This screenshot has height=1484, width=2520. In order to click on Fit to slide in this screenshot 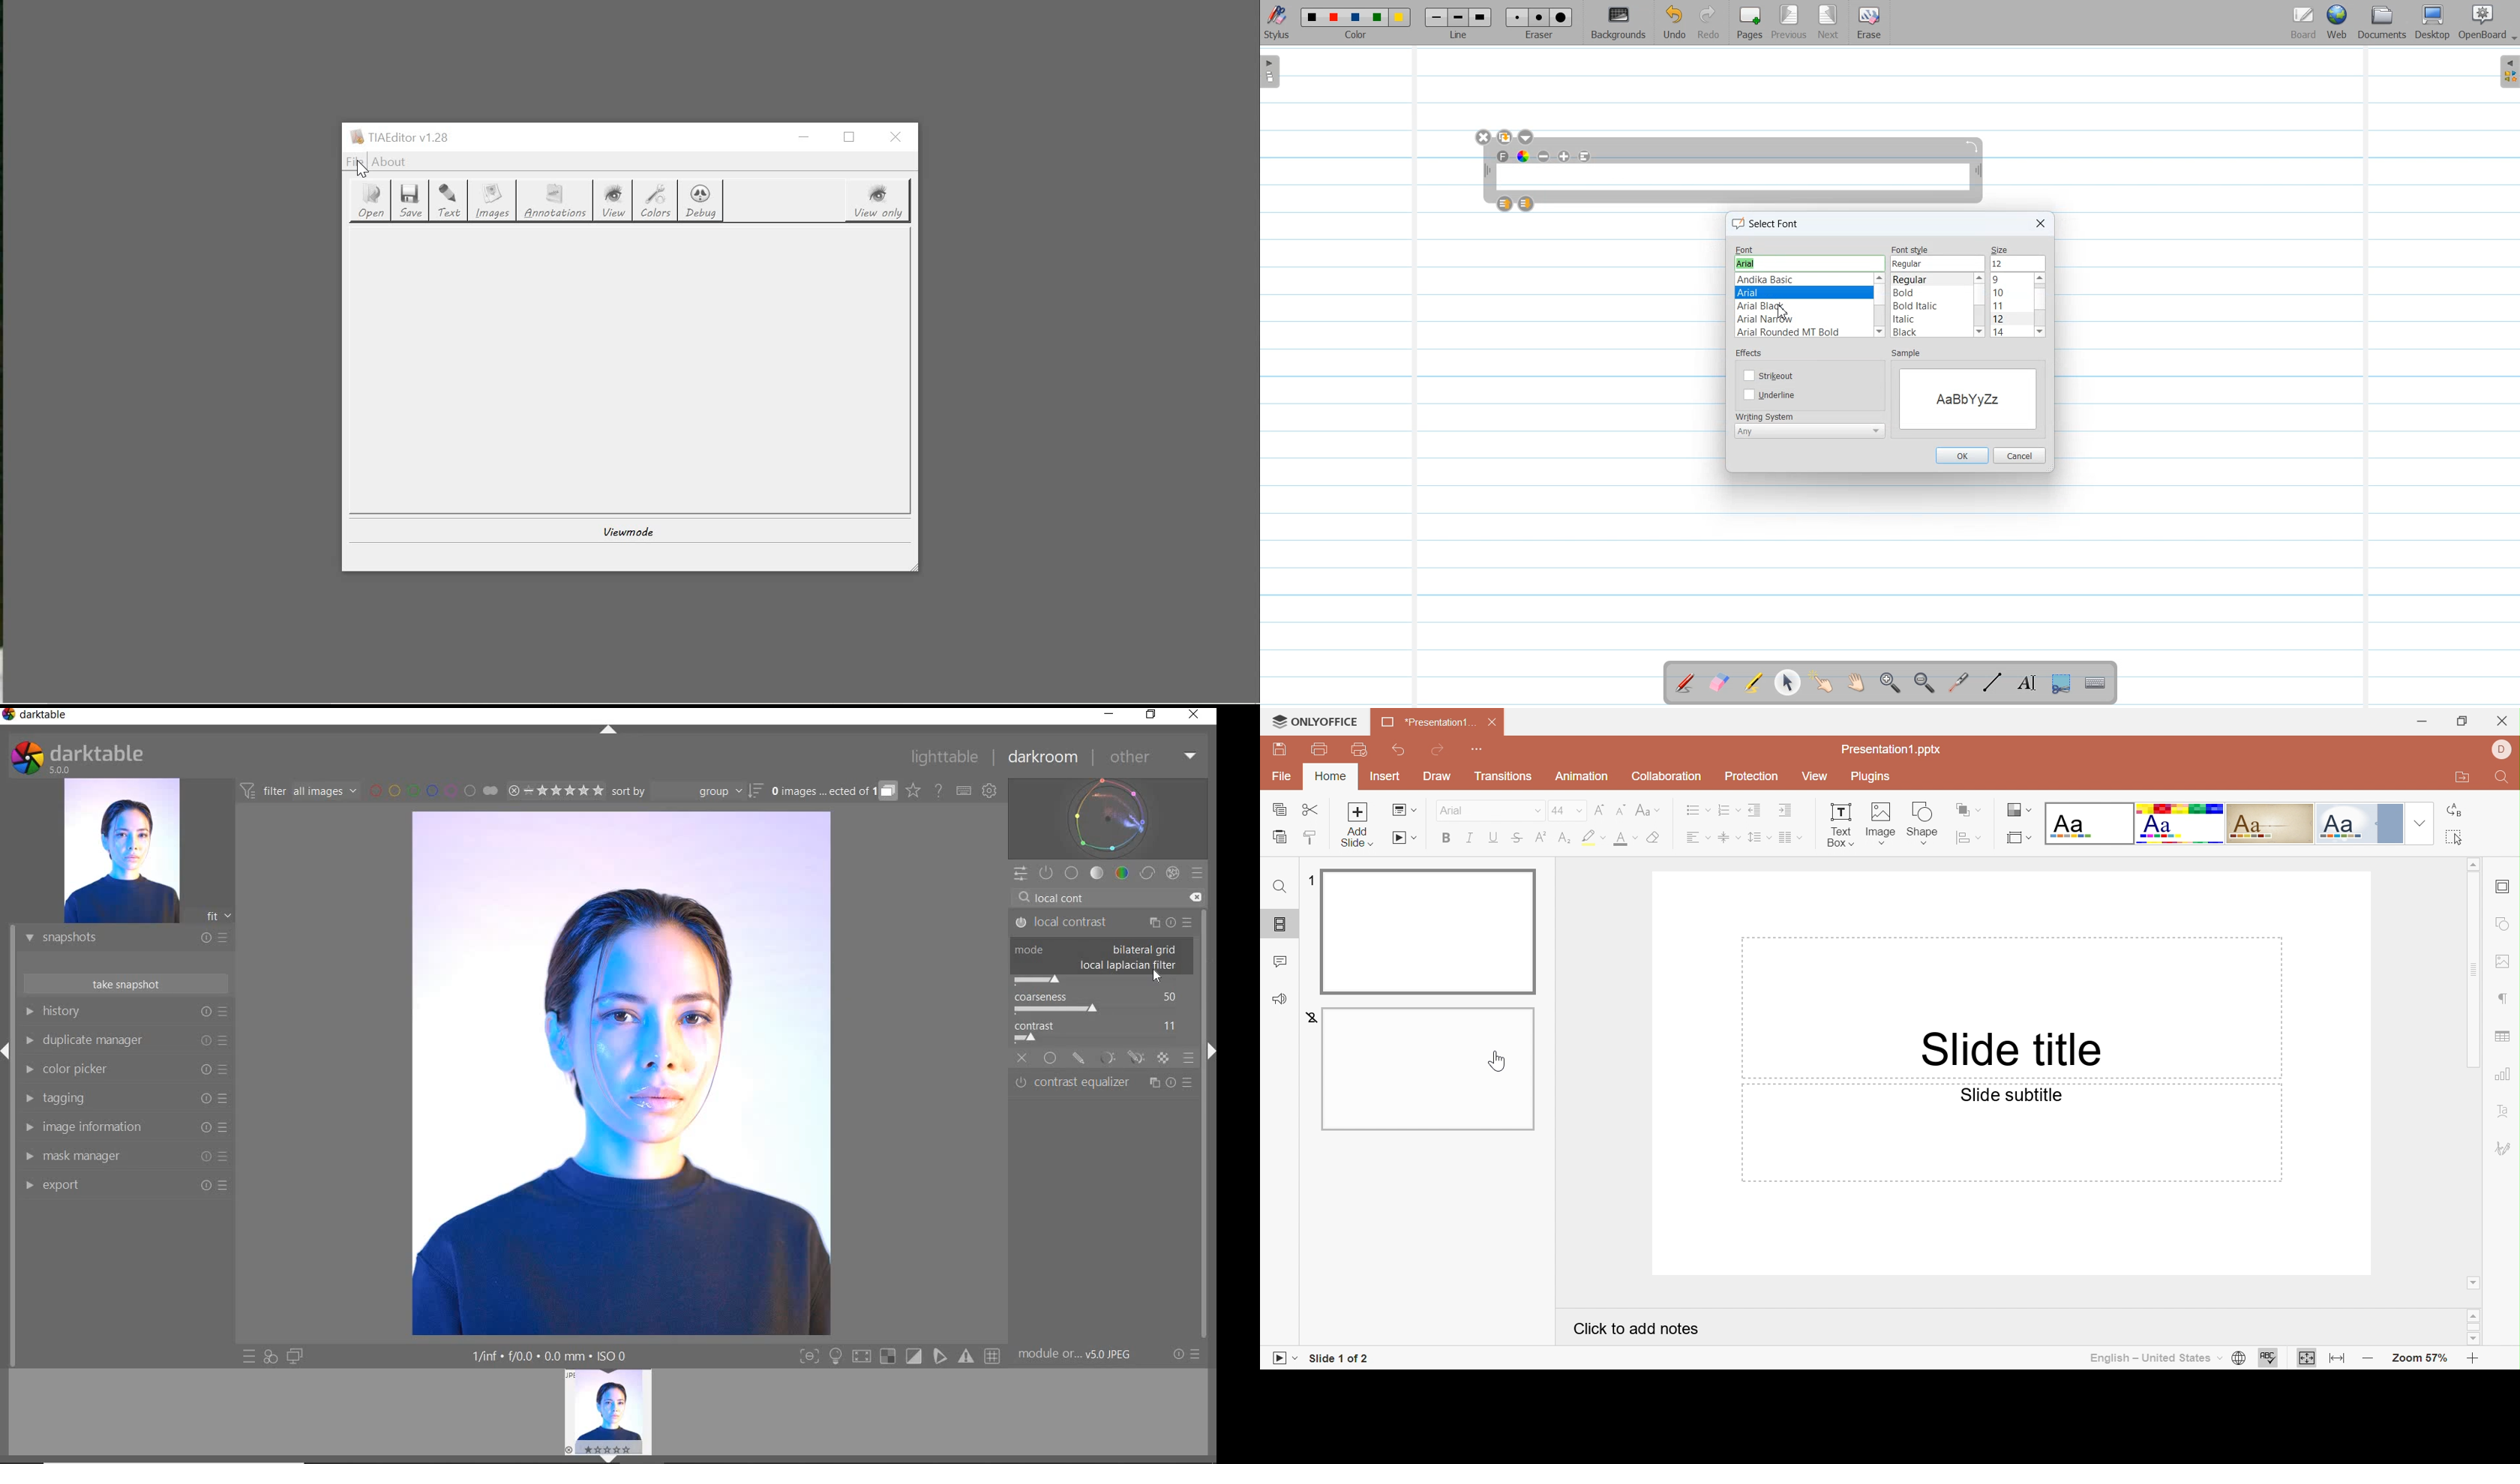, I will do `click(2306, 1360)`.